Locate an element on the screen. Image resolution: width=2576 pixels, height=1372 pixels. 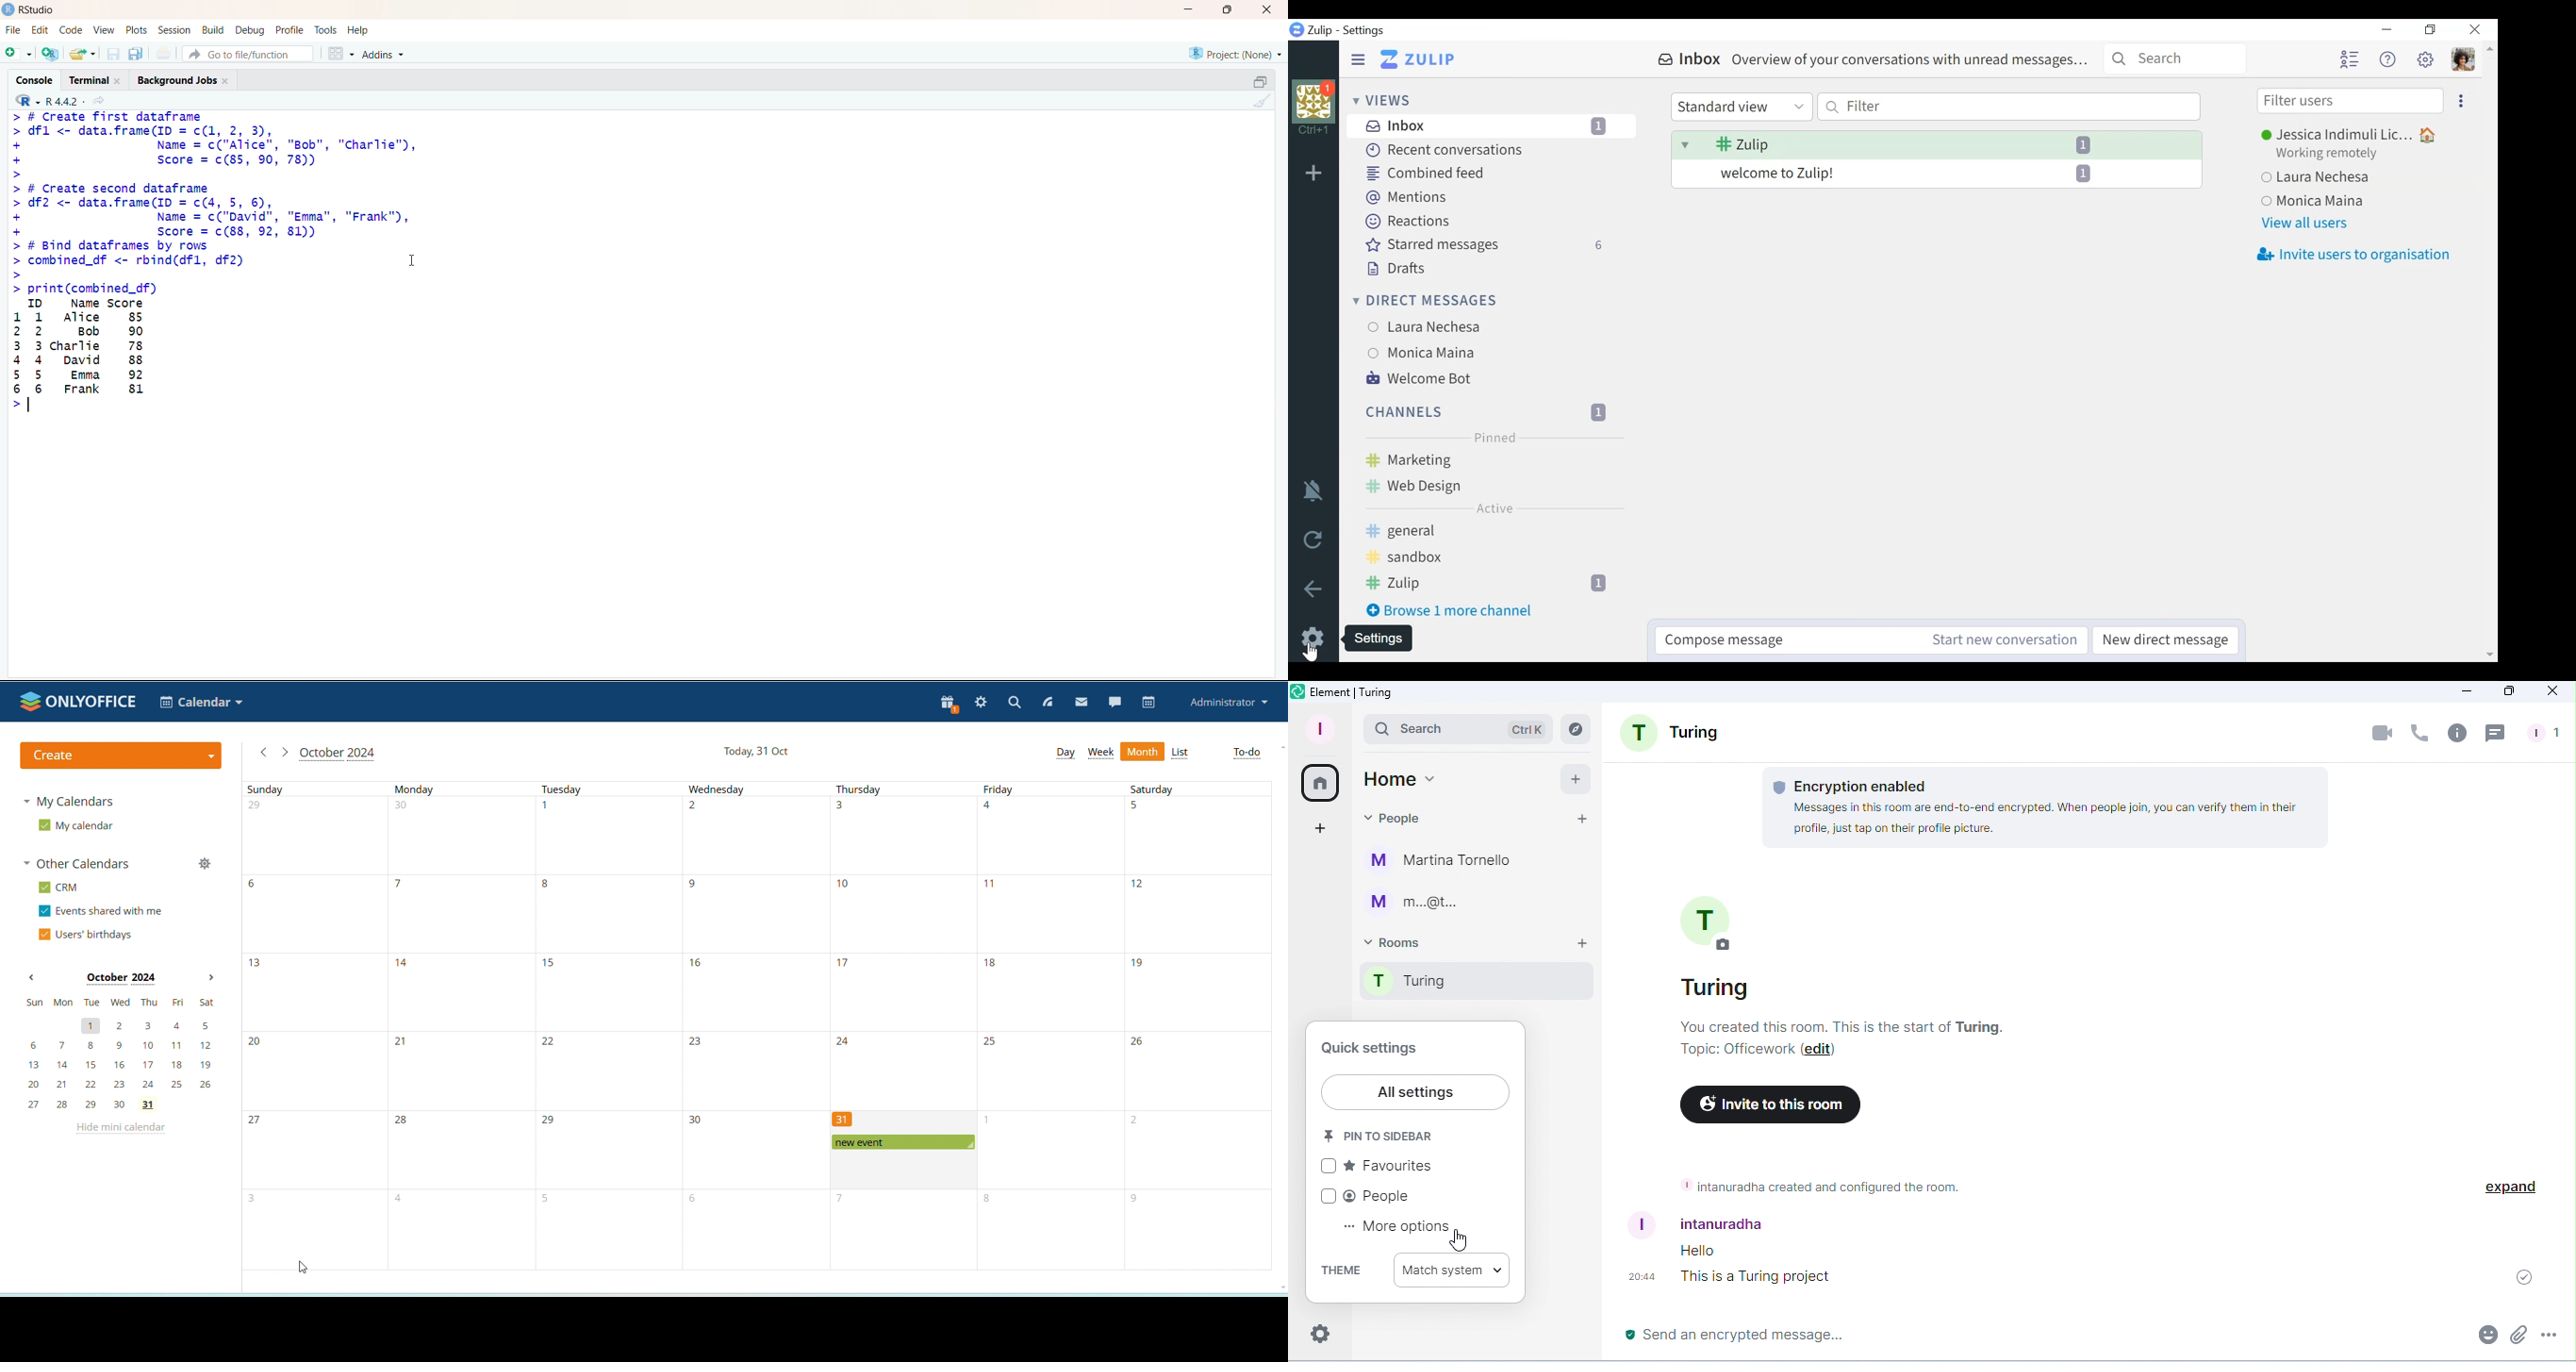
Compose messages is located at coordinates (1770, 641).